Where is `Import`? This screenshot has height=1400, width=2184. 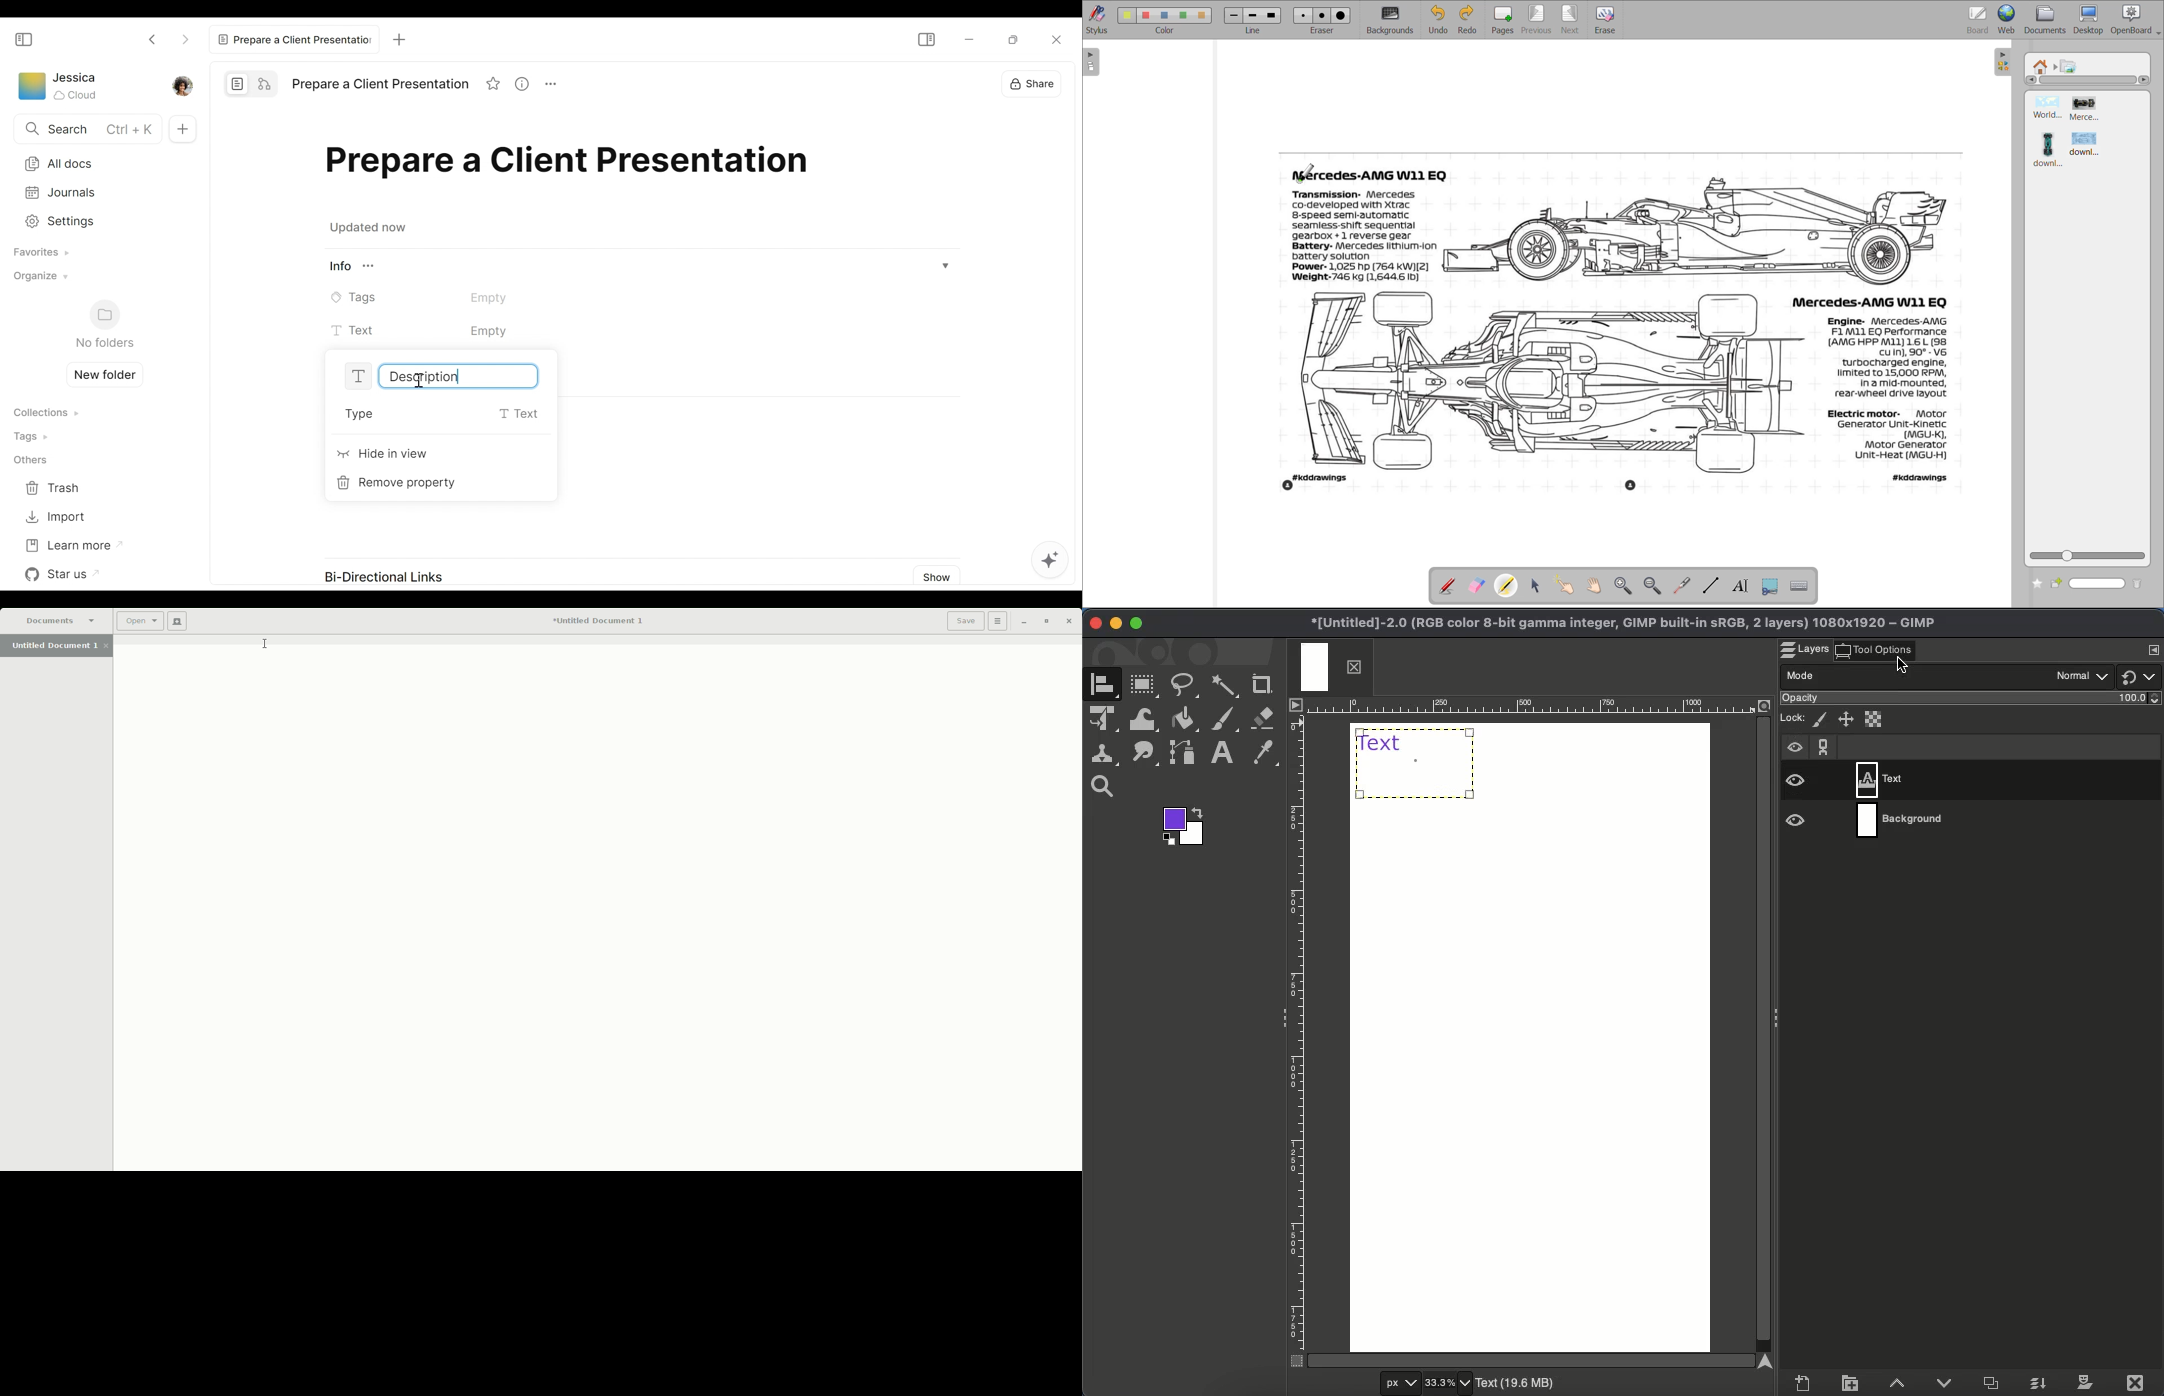
Import is located at coordinates (55, 518).